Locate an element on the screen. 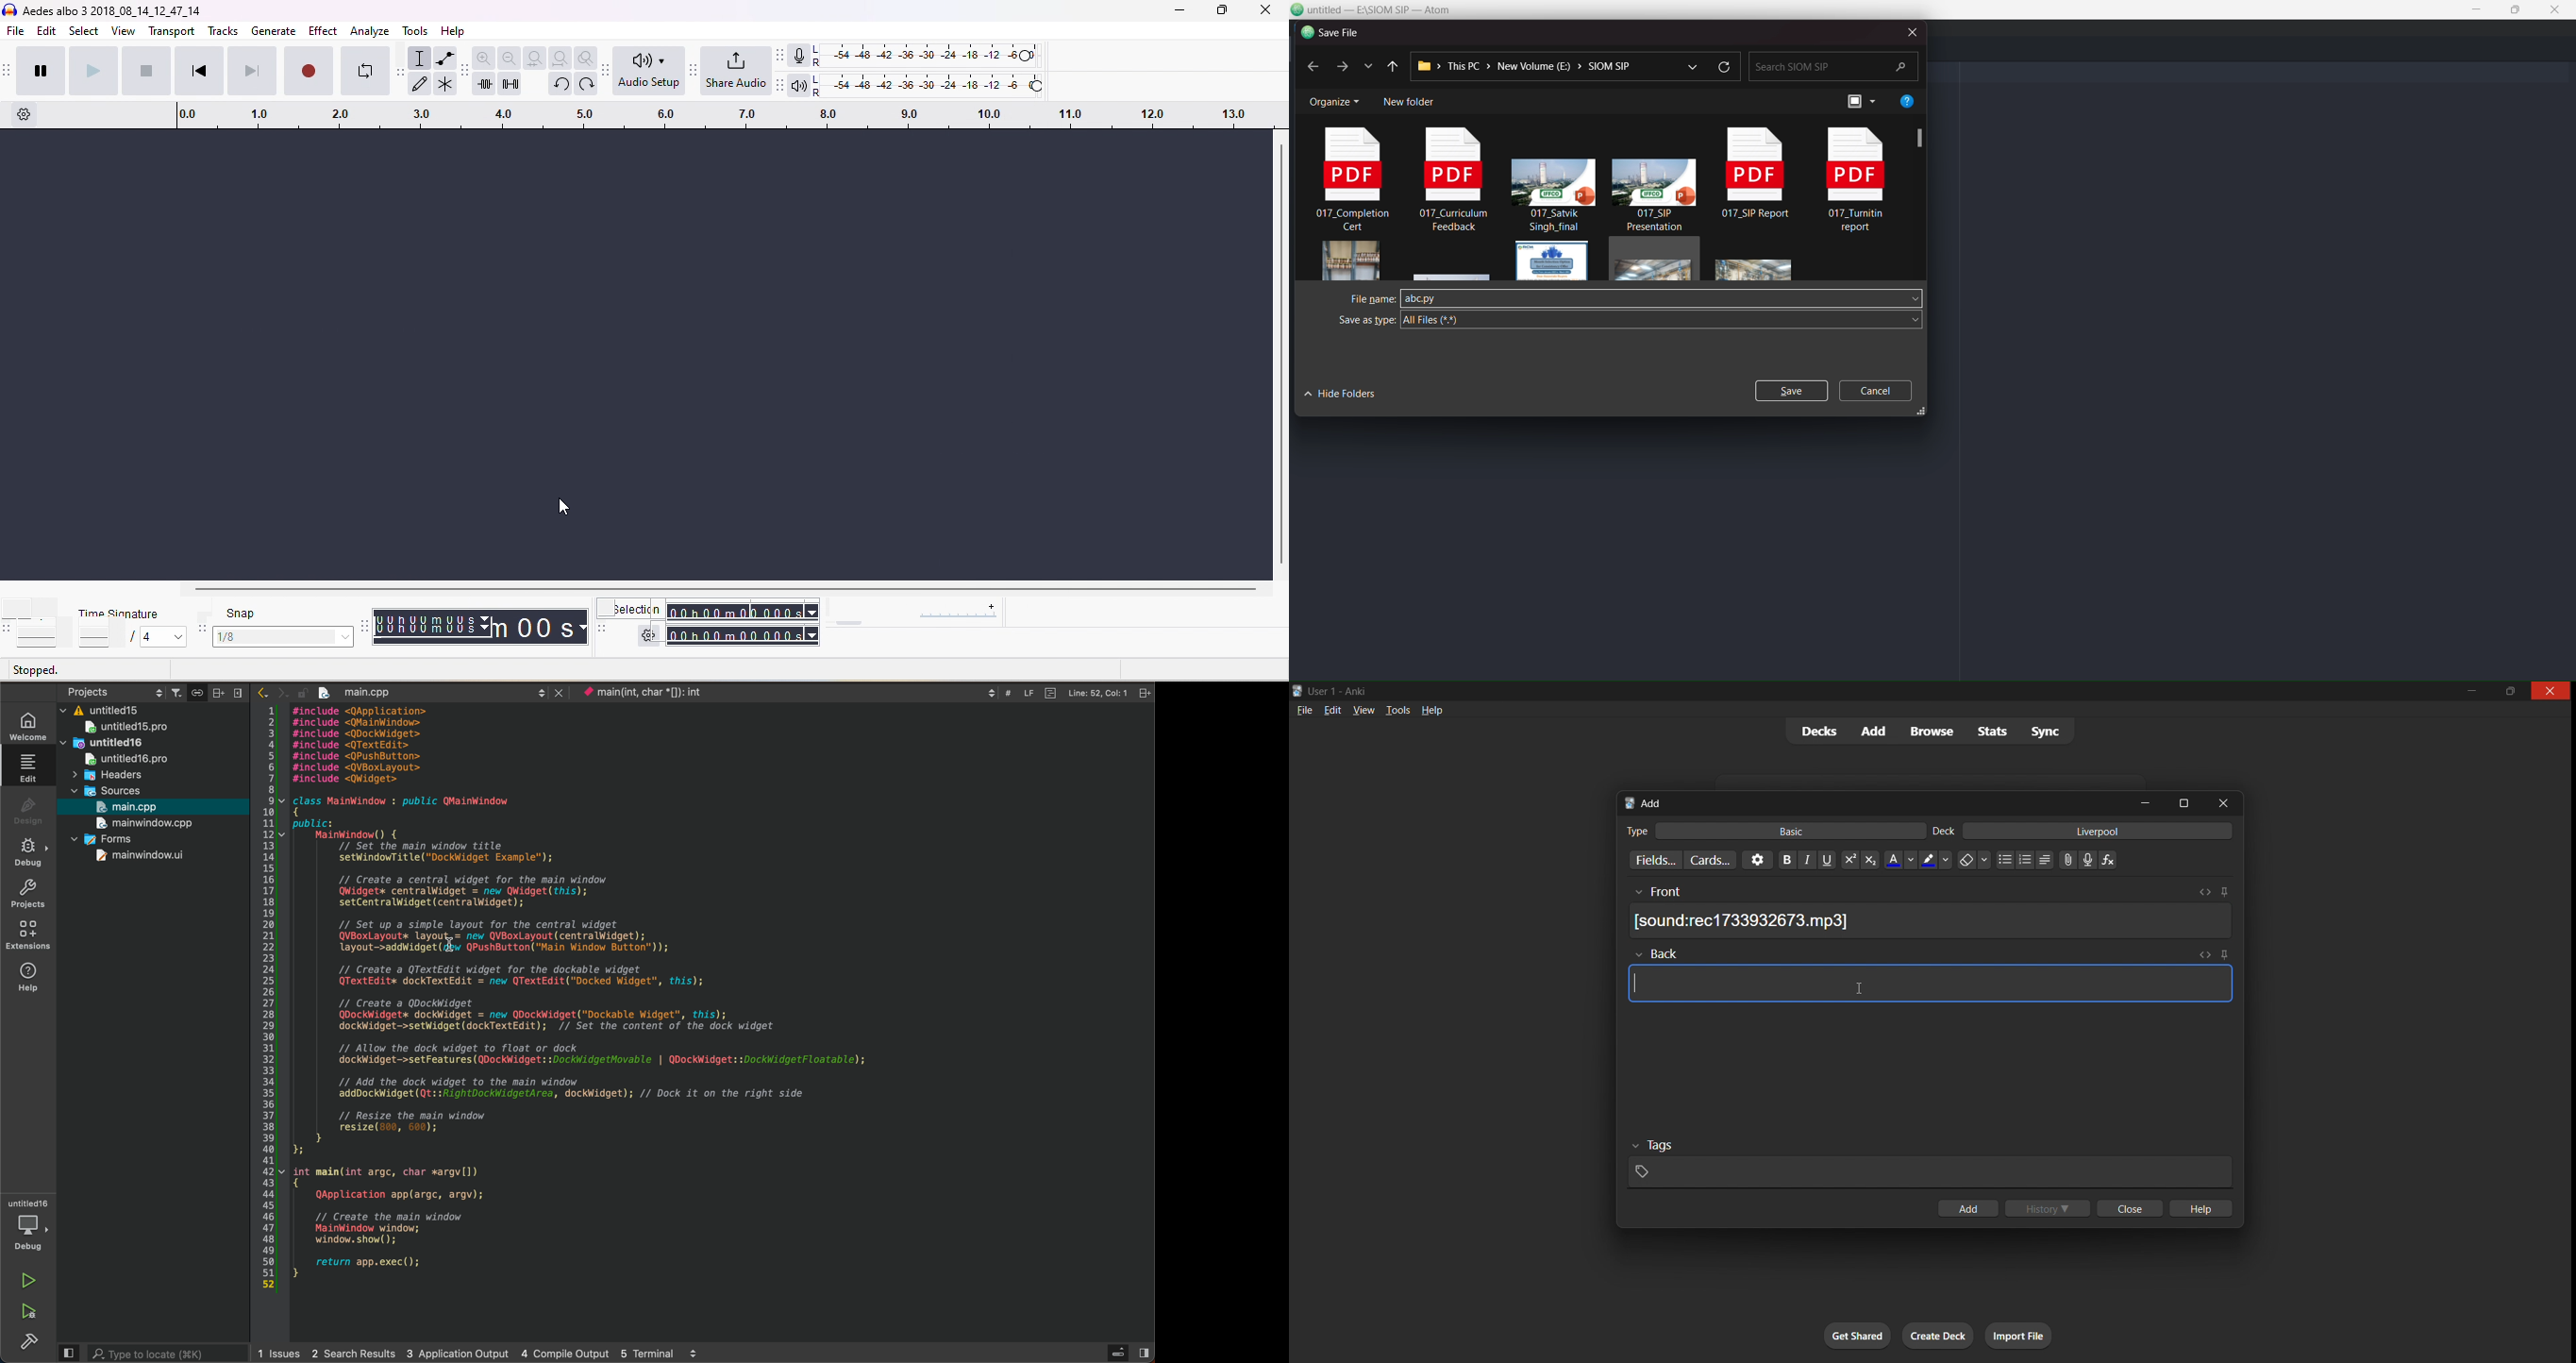  audacity edit toolbar is located at coordinates (464, 70).